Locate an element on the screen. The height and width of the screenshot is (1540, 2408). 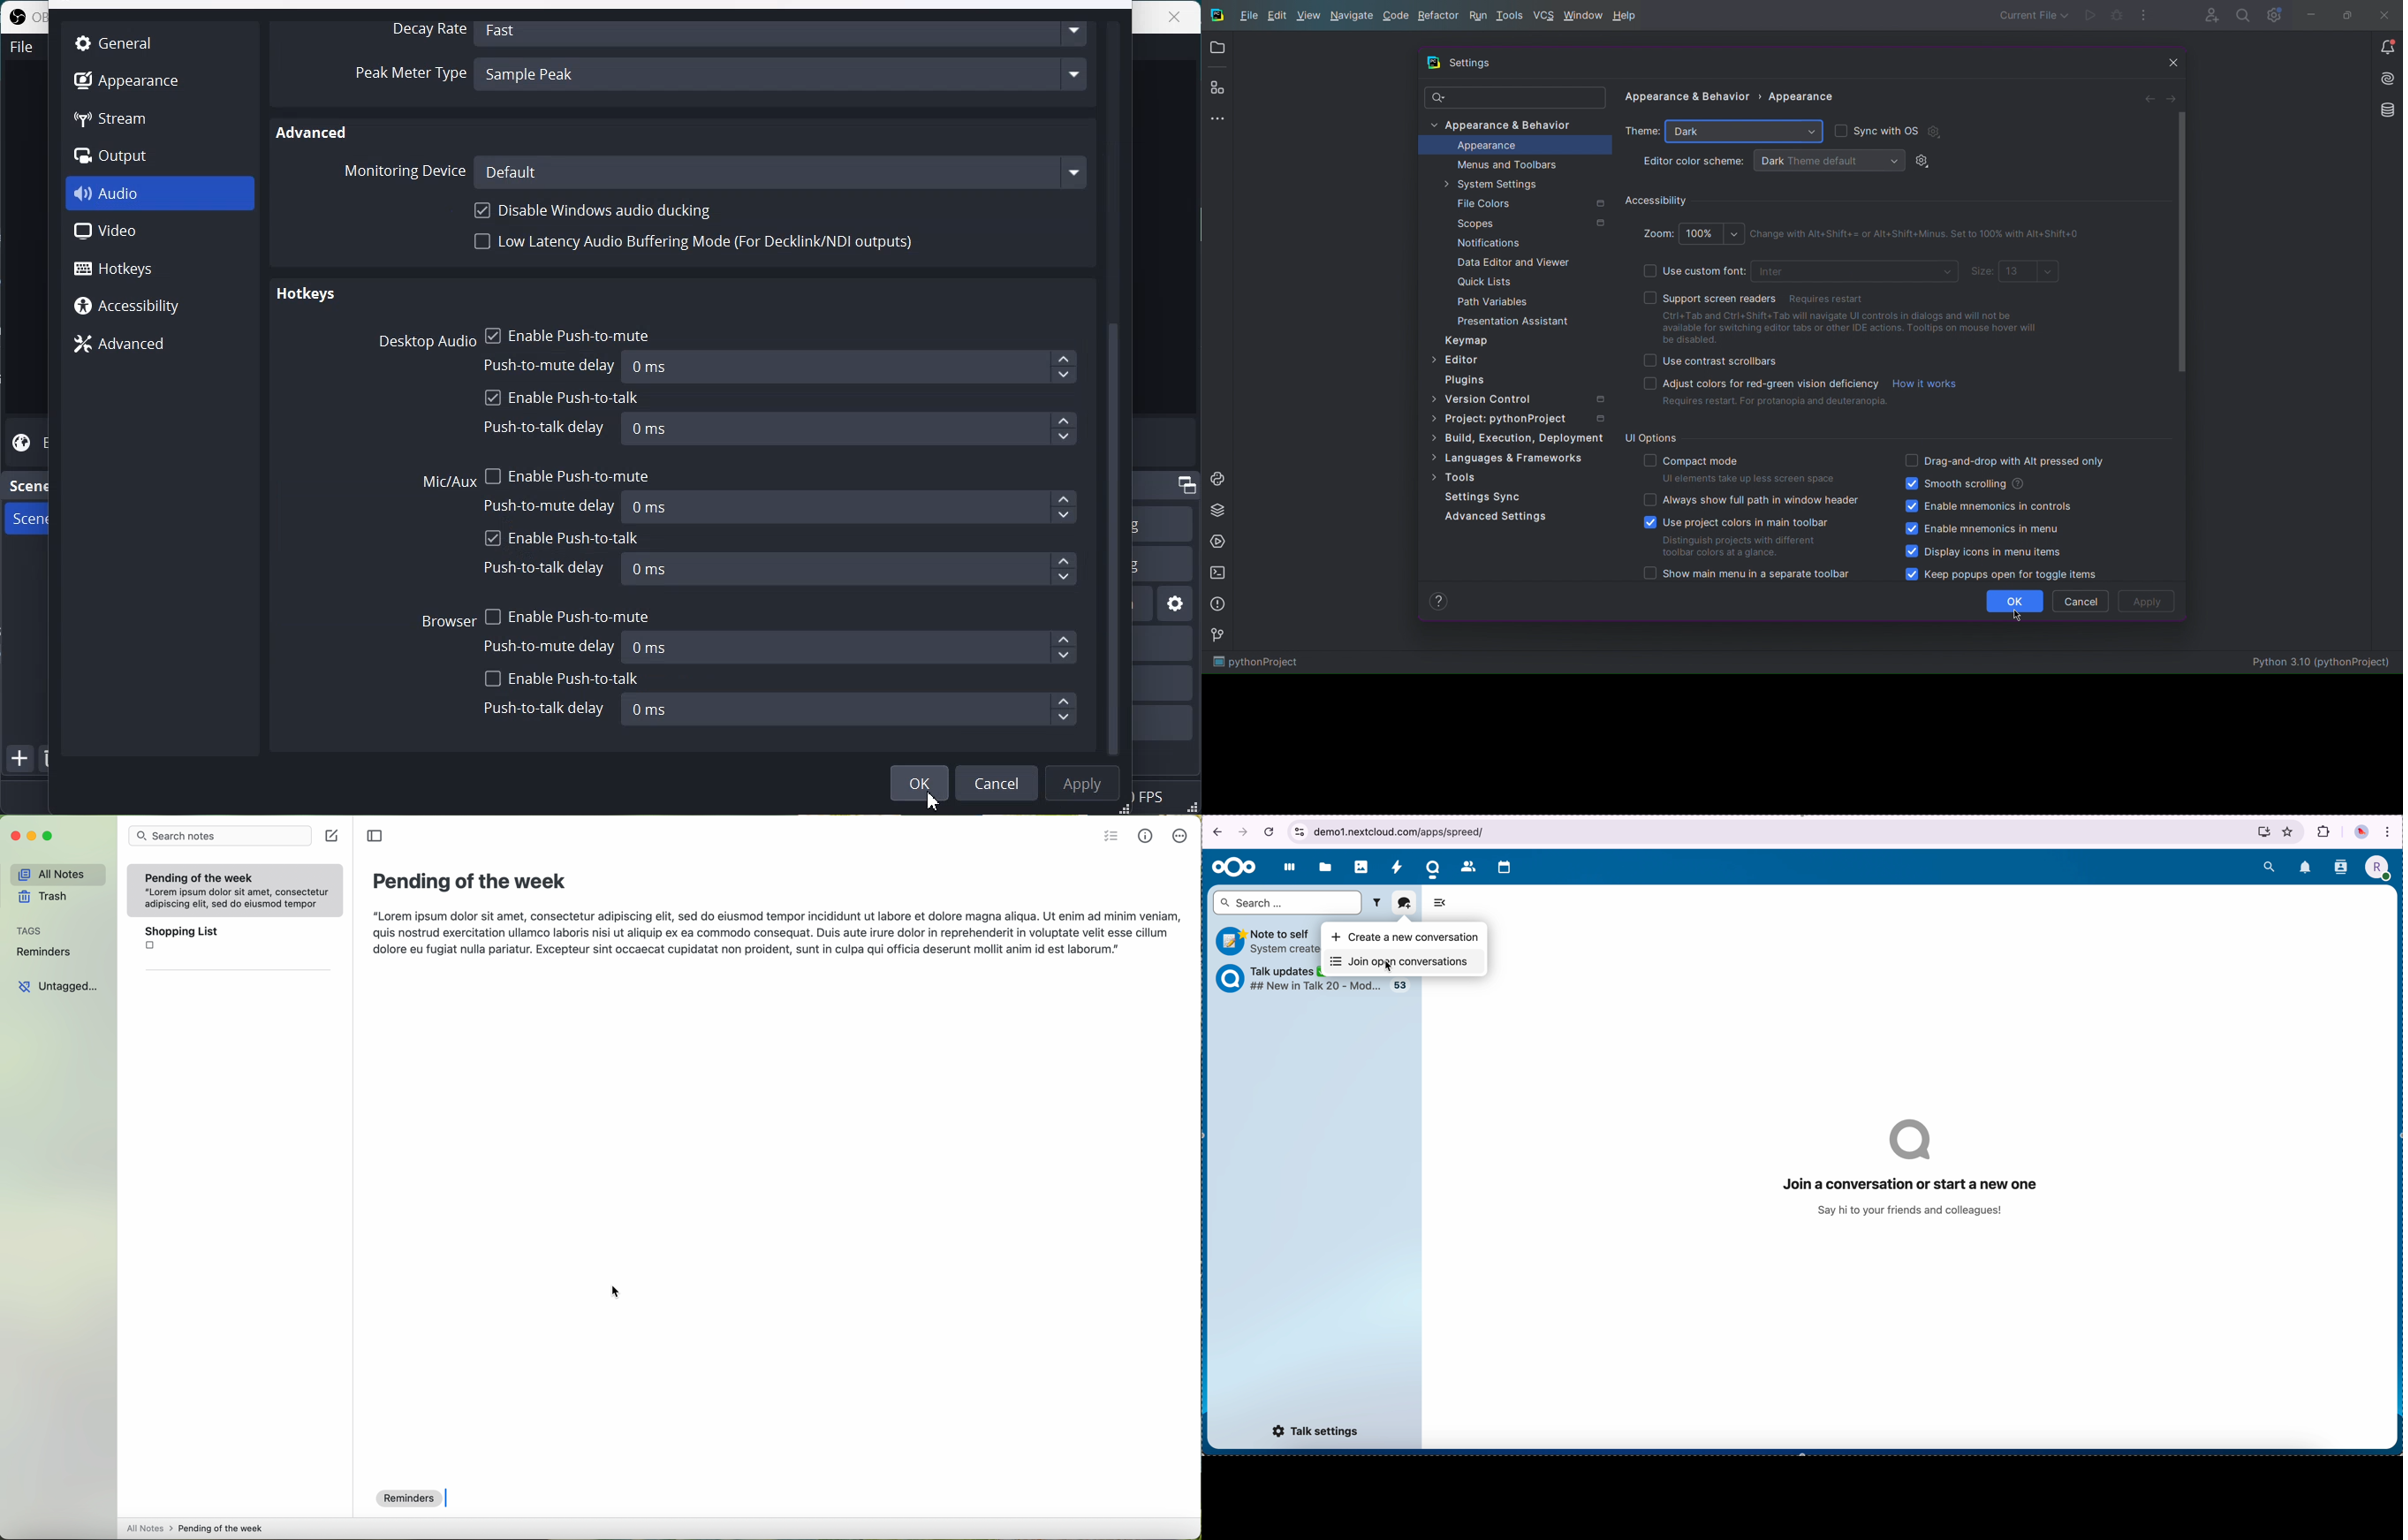
photos is located at coordinates (1361, 865).